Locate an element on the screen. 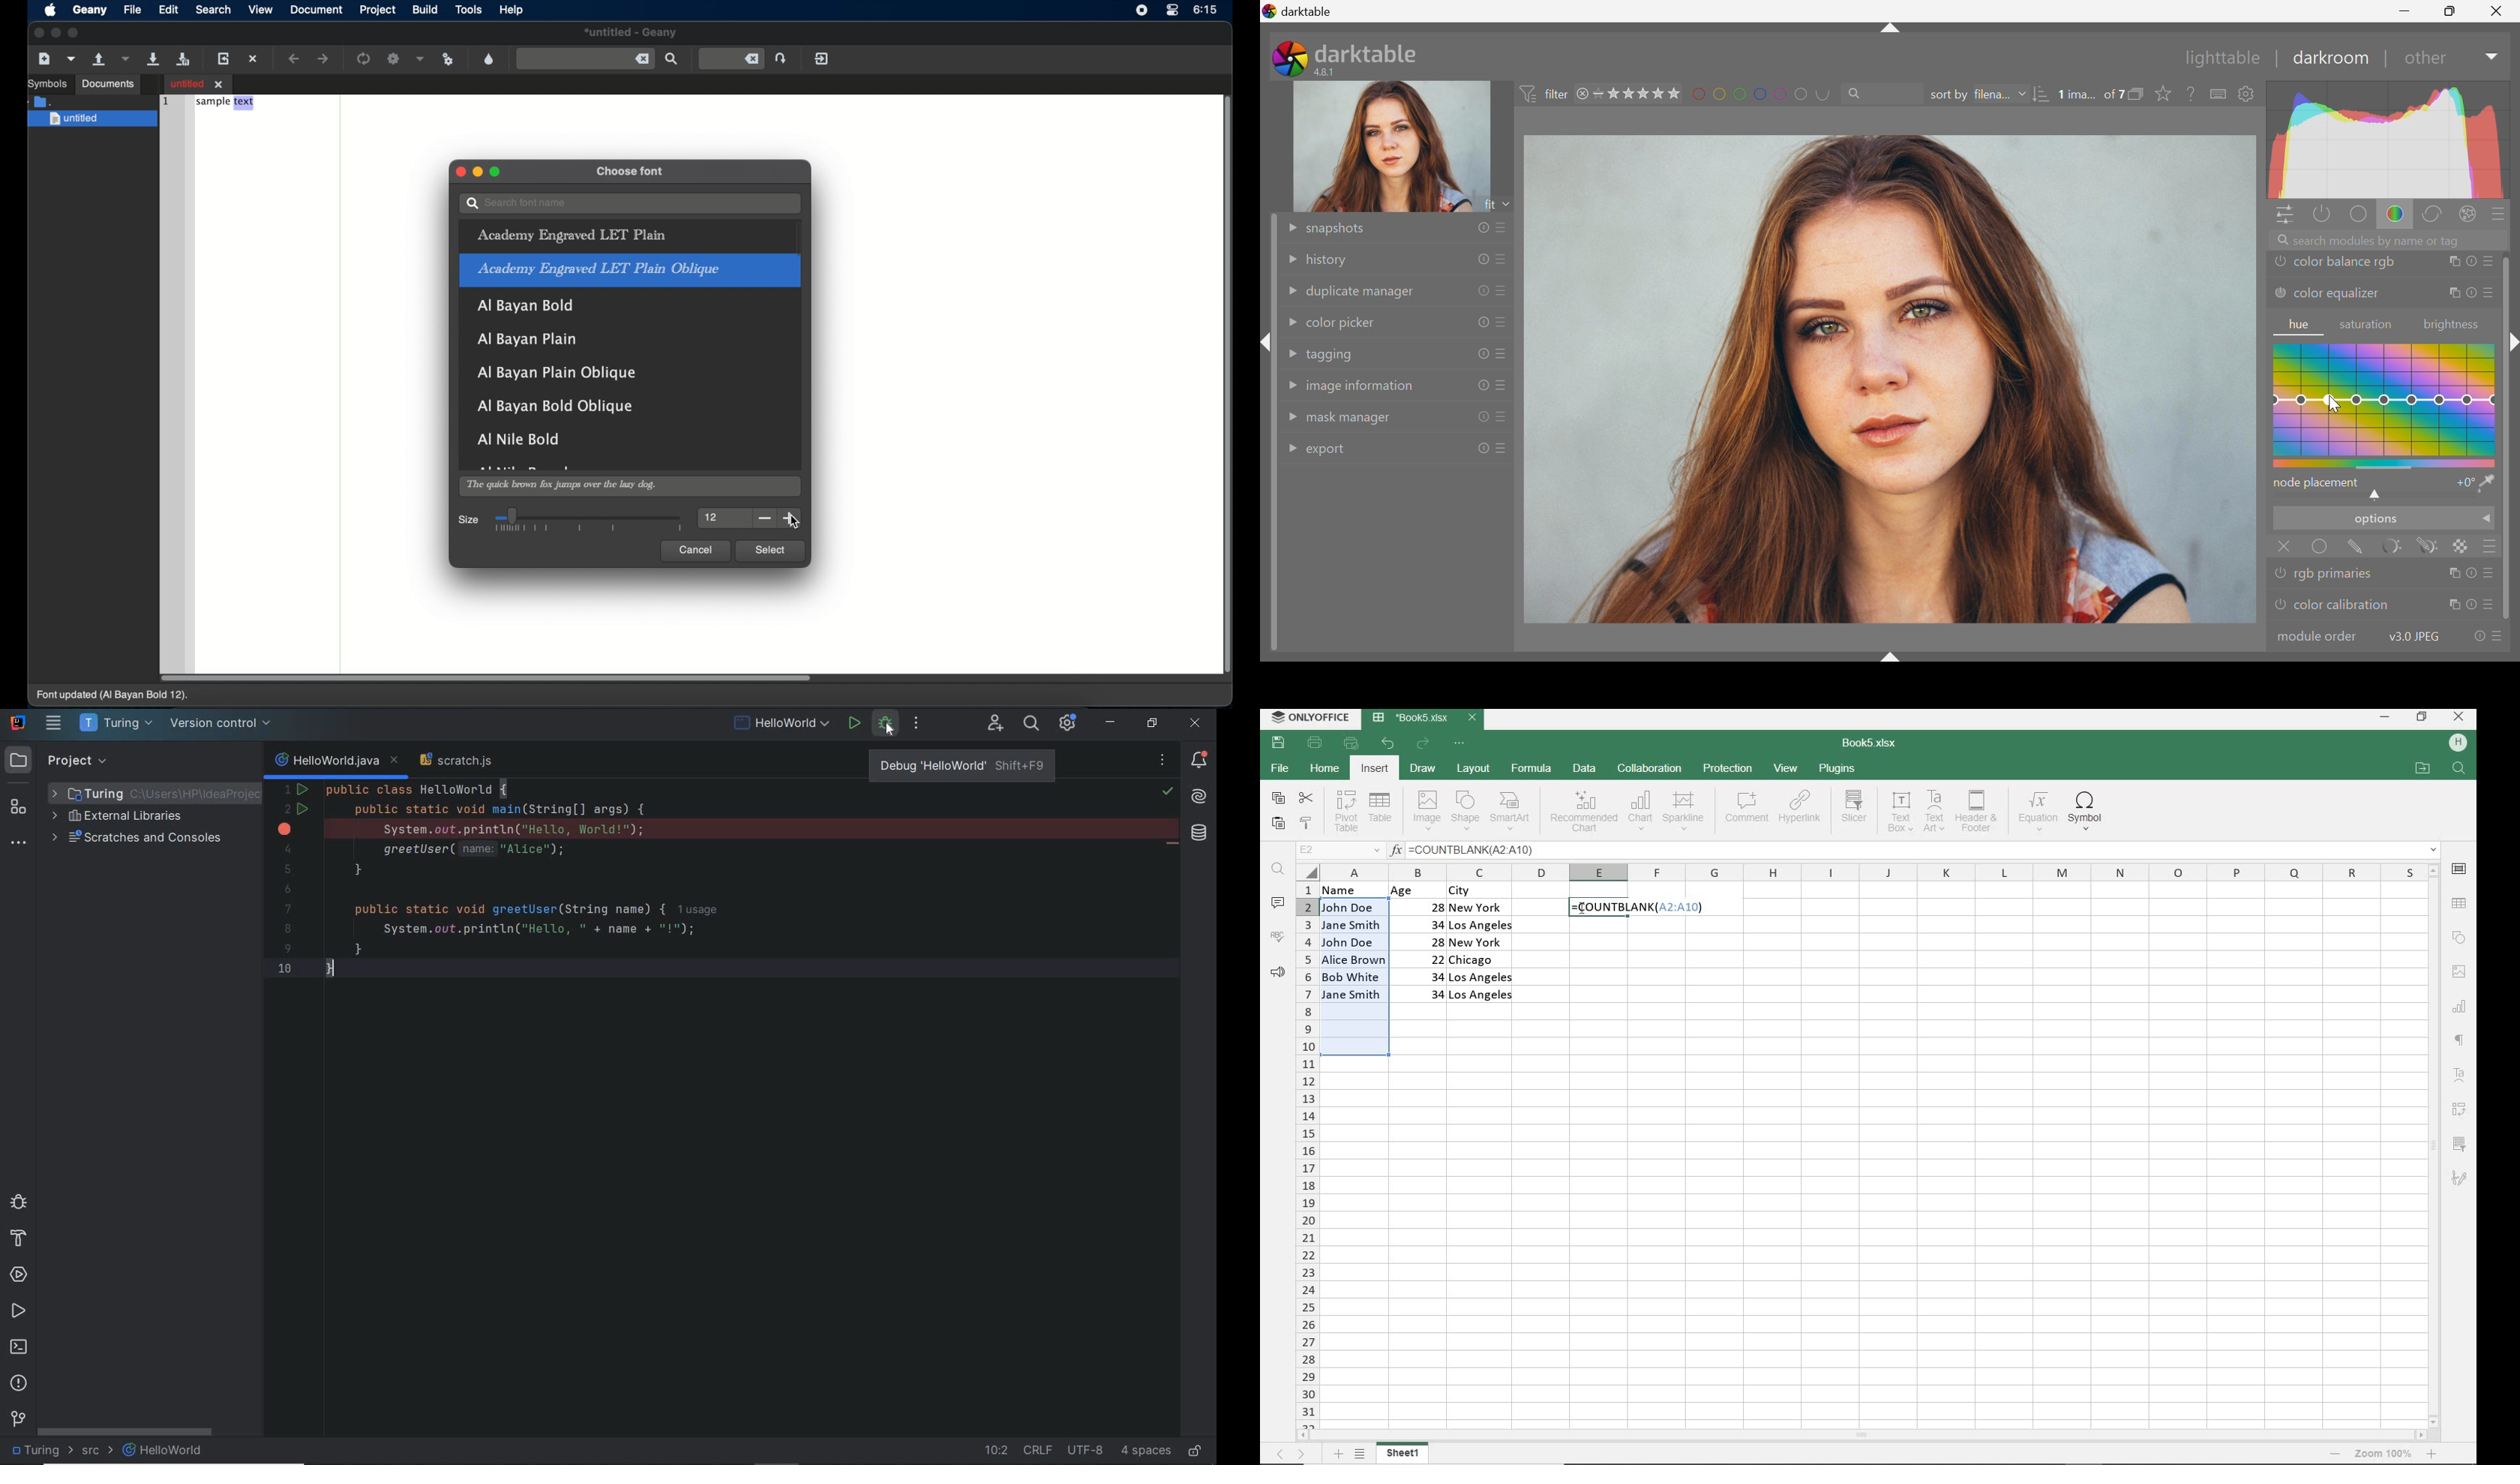 This screenshot has height=1484, width=2520. Jane Smith is located at coordinates (1352, 995).